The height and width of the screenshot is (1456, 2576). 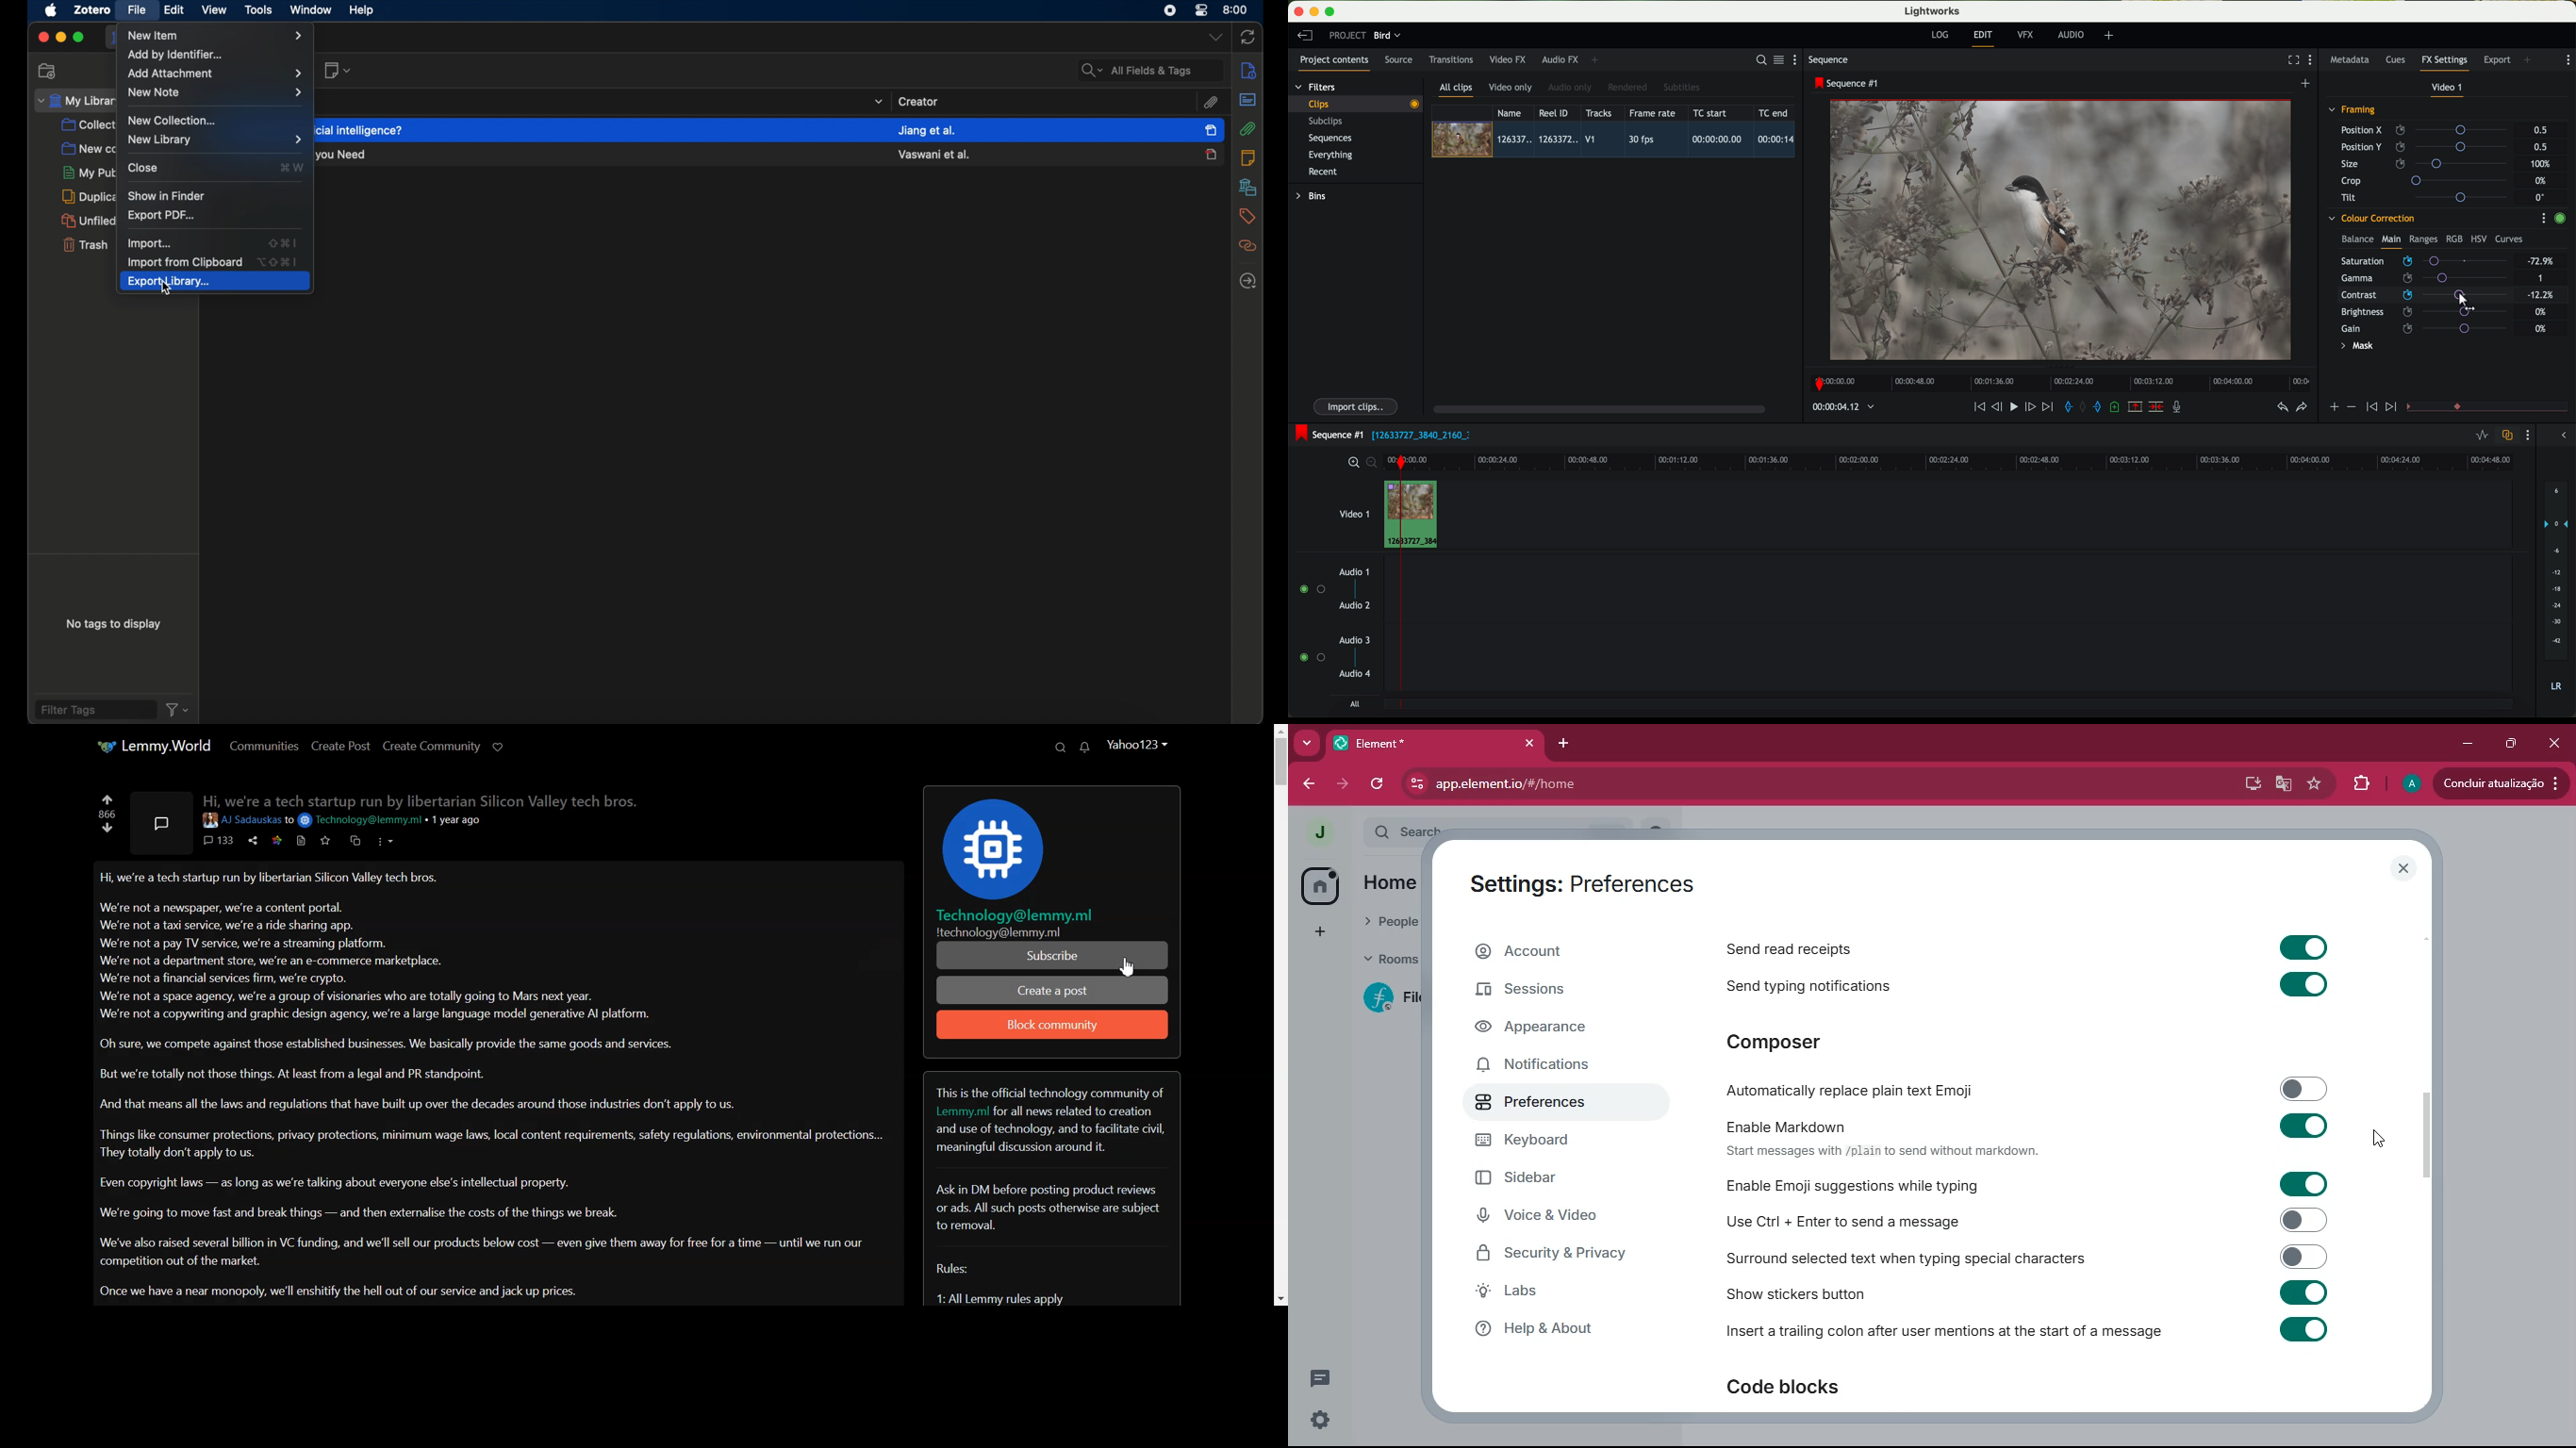 What do you see at coordinates (2543, 295) in the screenshot?
I see `40.1%` at bounding box center [2543, 295].